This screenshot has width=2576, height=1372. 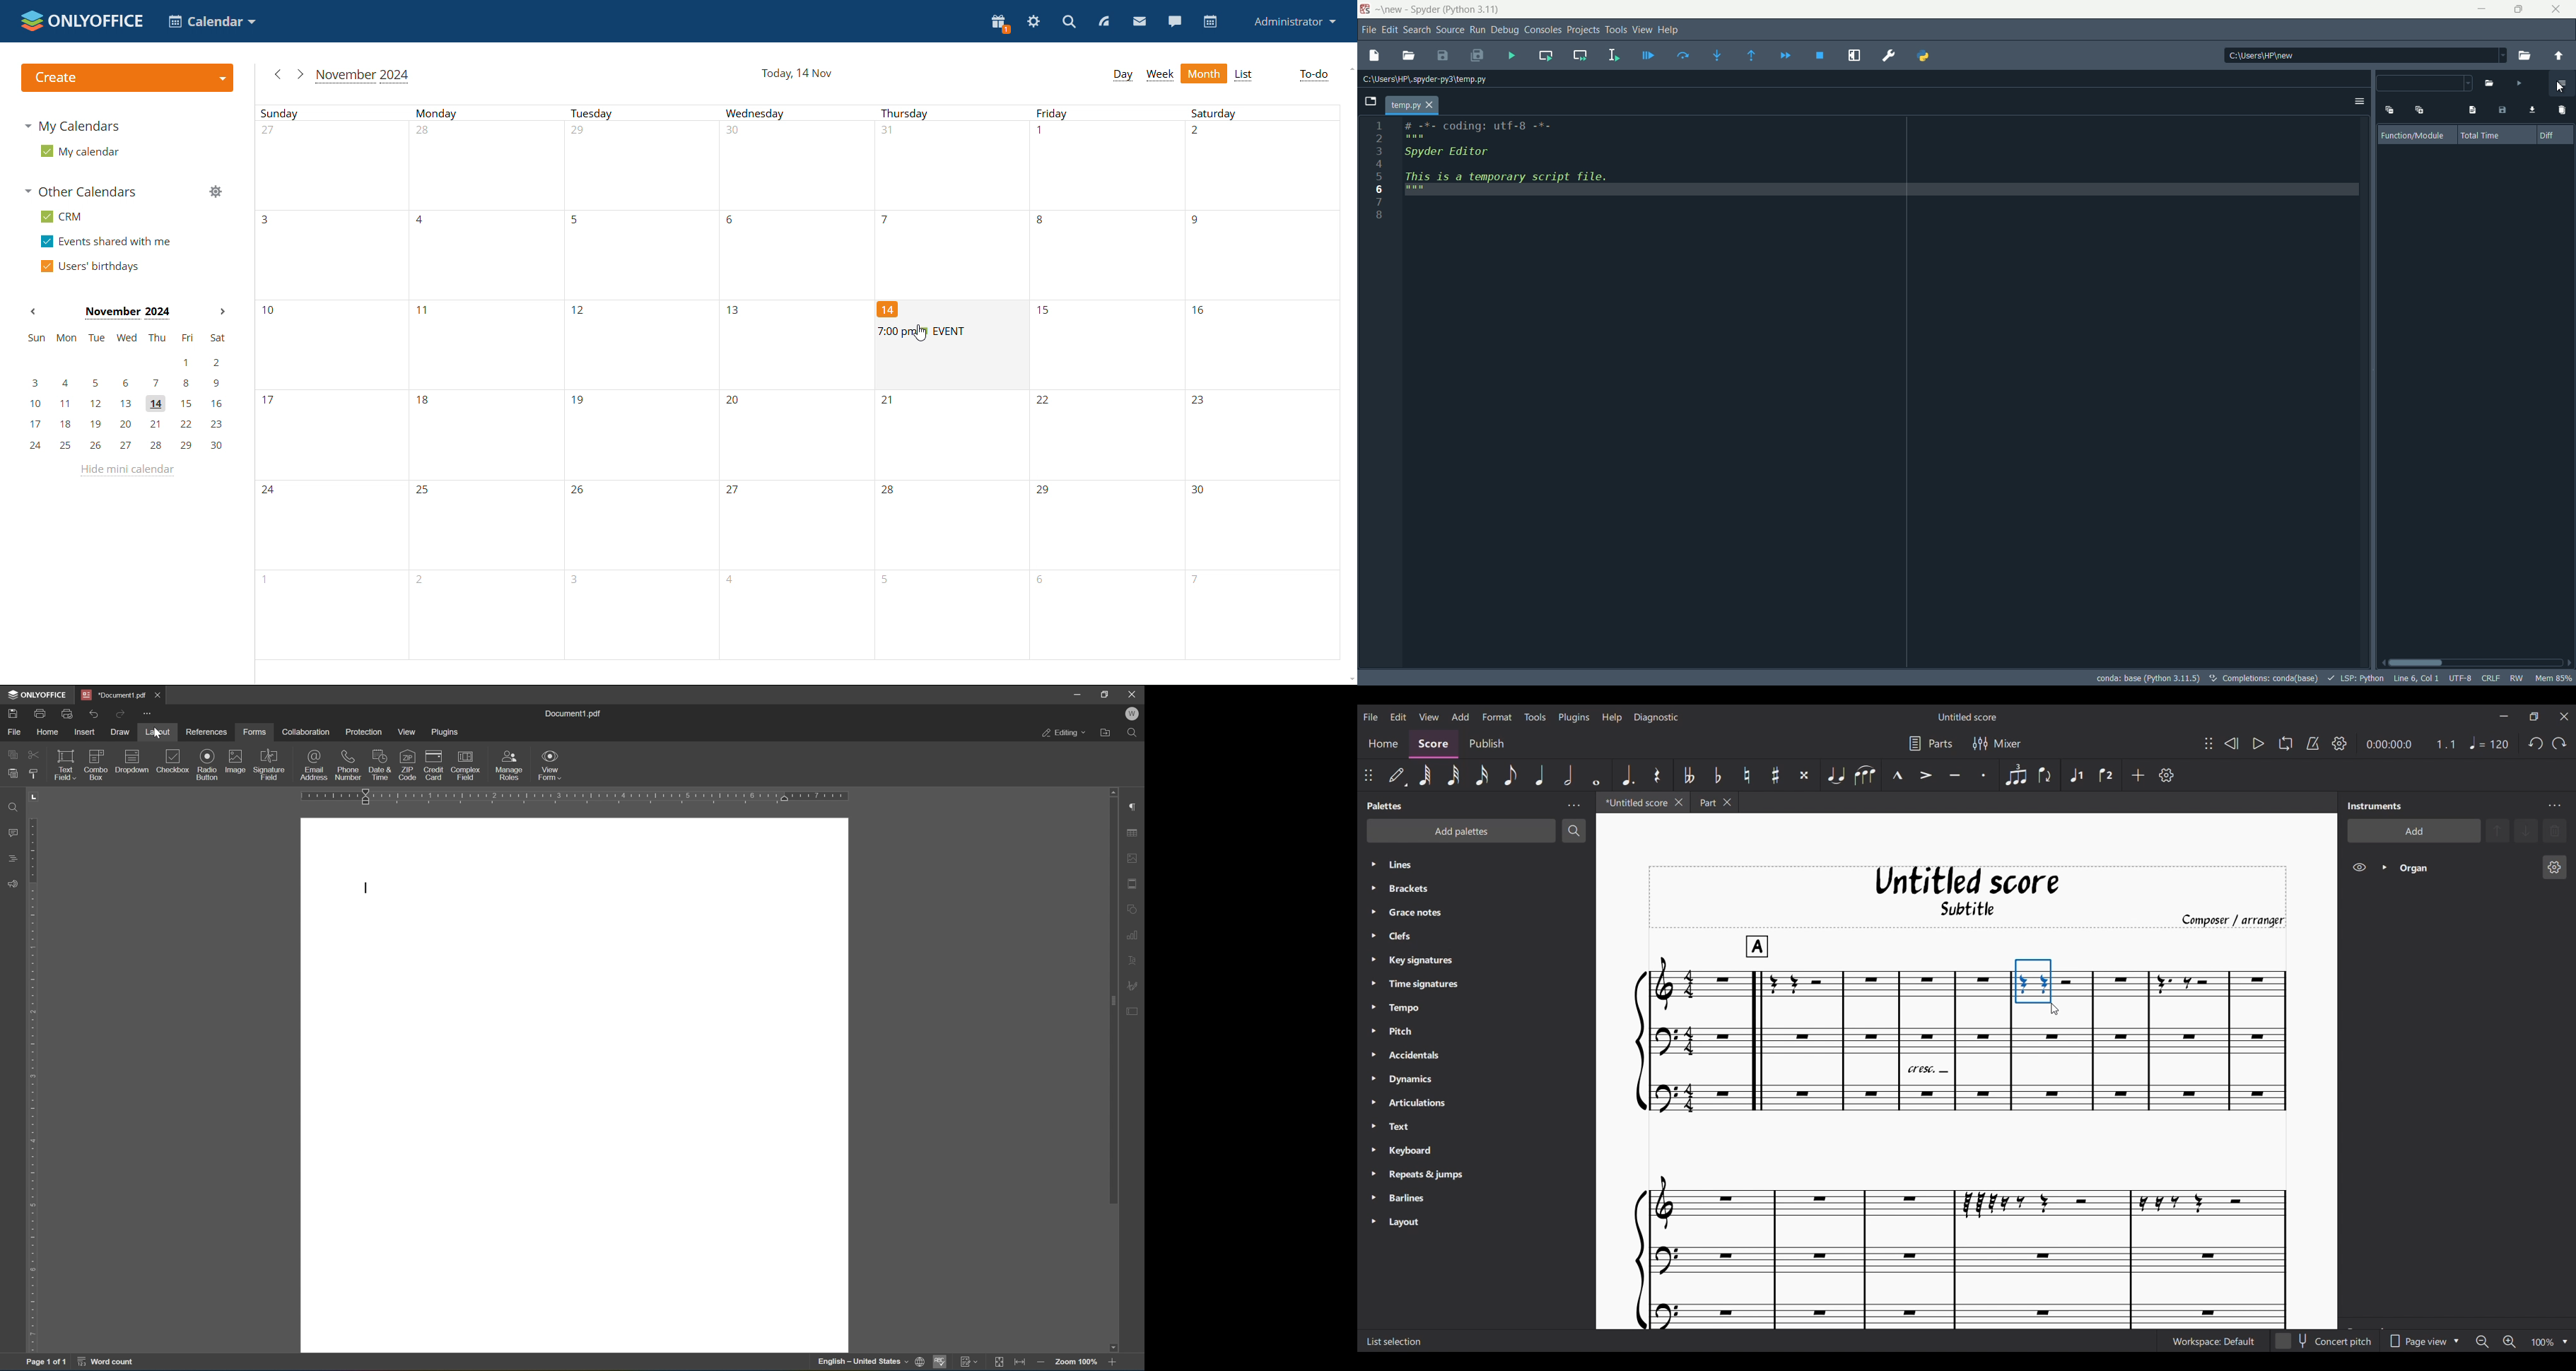 I want to click on run selection, so click(x=1614, y=55).